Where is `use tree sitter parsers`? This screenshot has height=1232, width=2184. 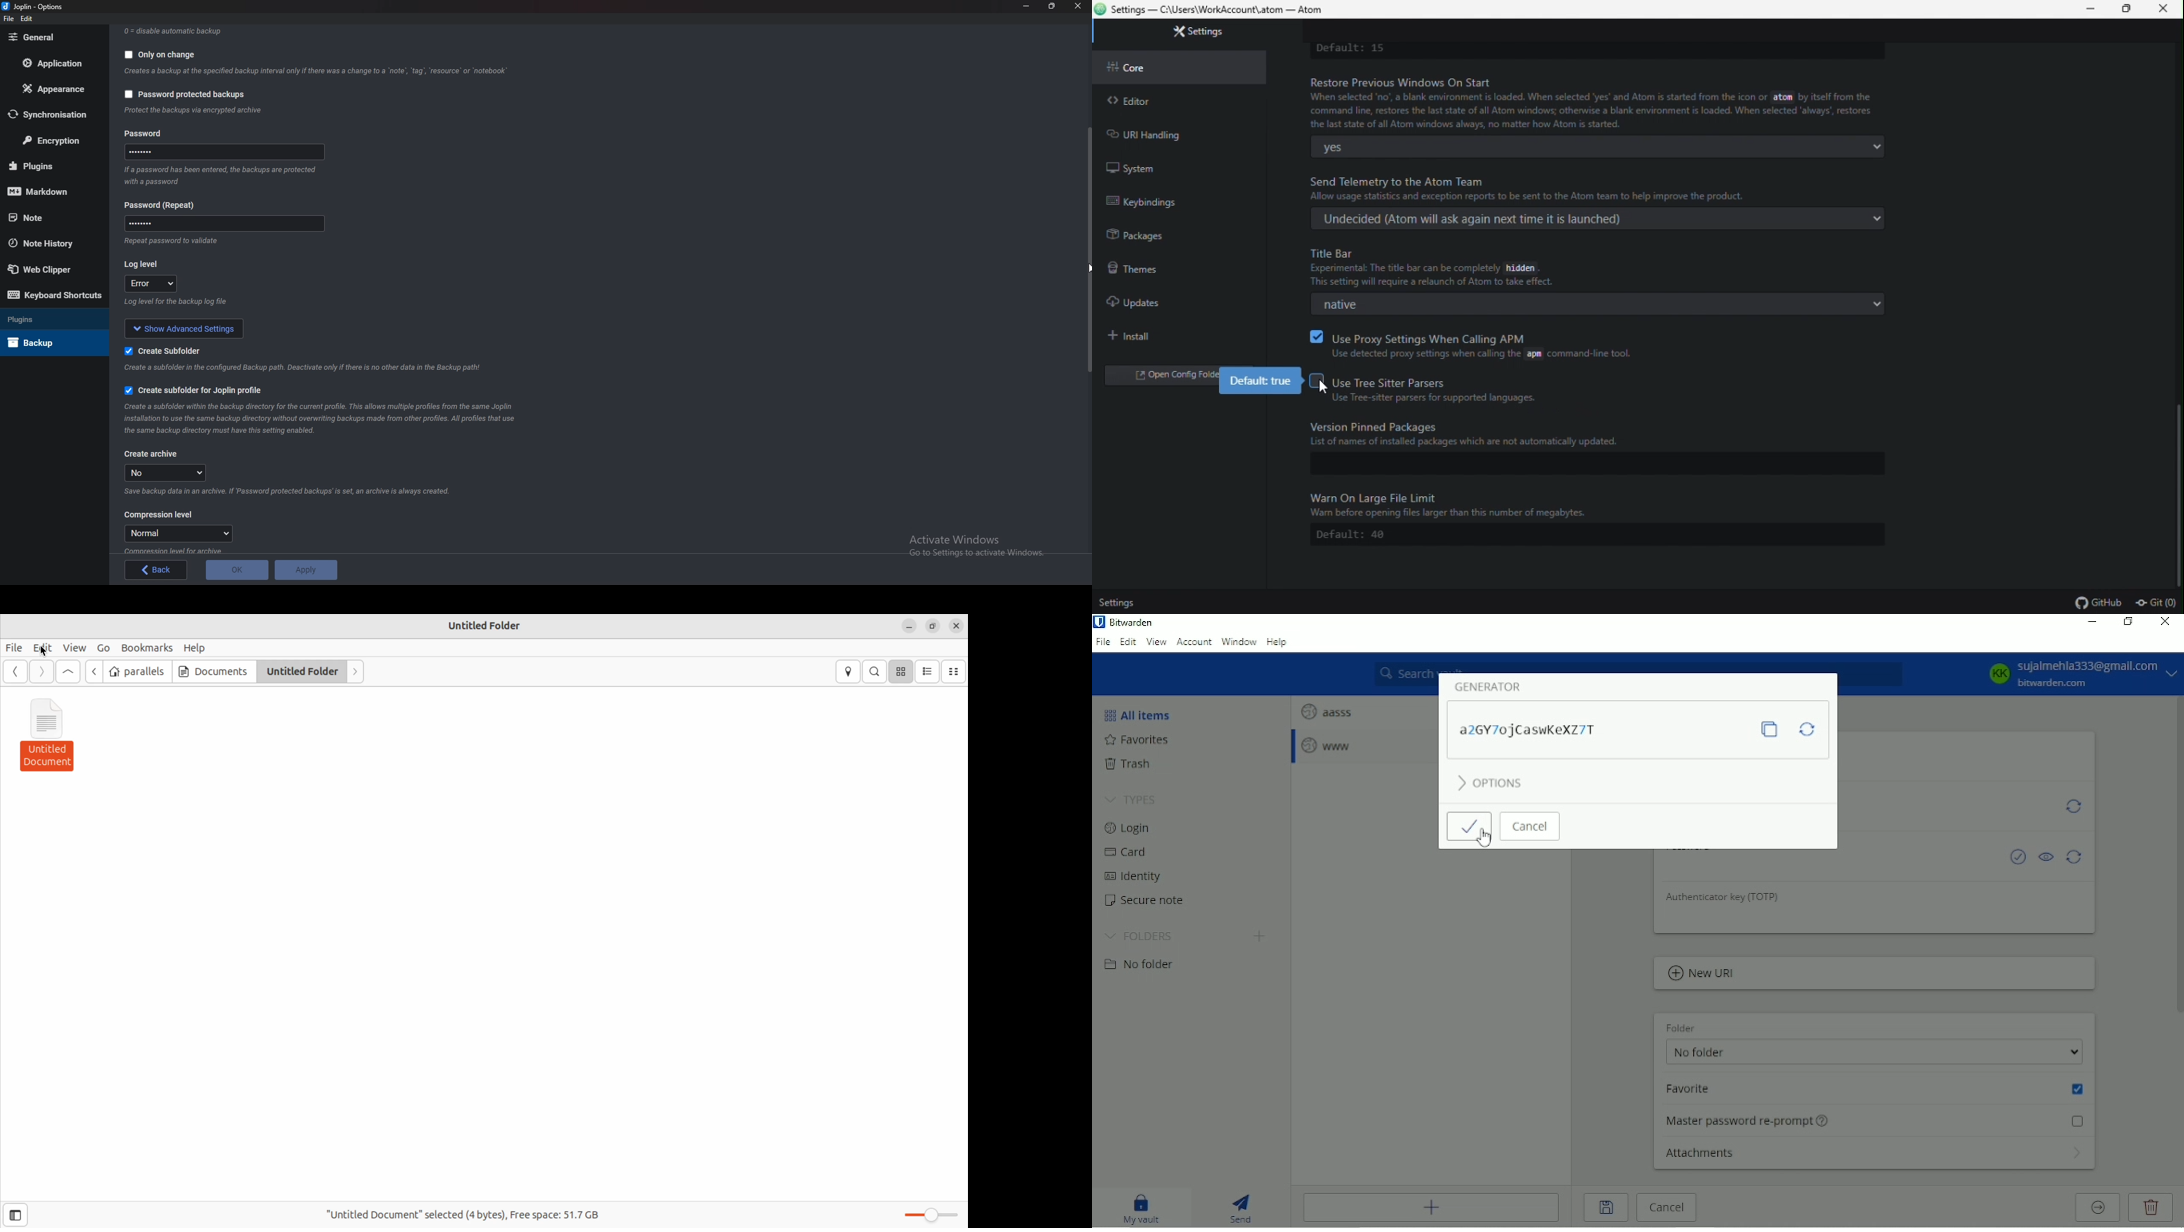
use tree sitter parsers is located at coordinates (1439, 390).